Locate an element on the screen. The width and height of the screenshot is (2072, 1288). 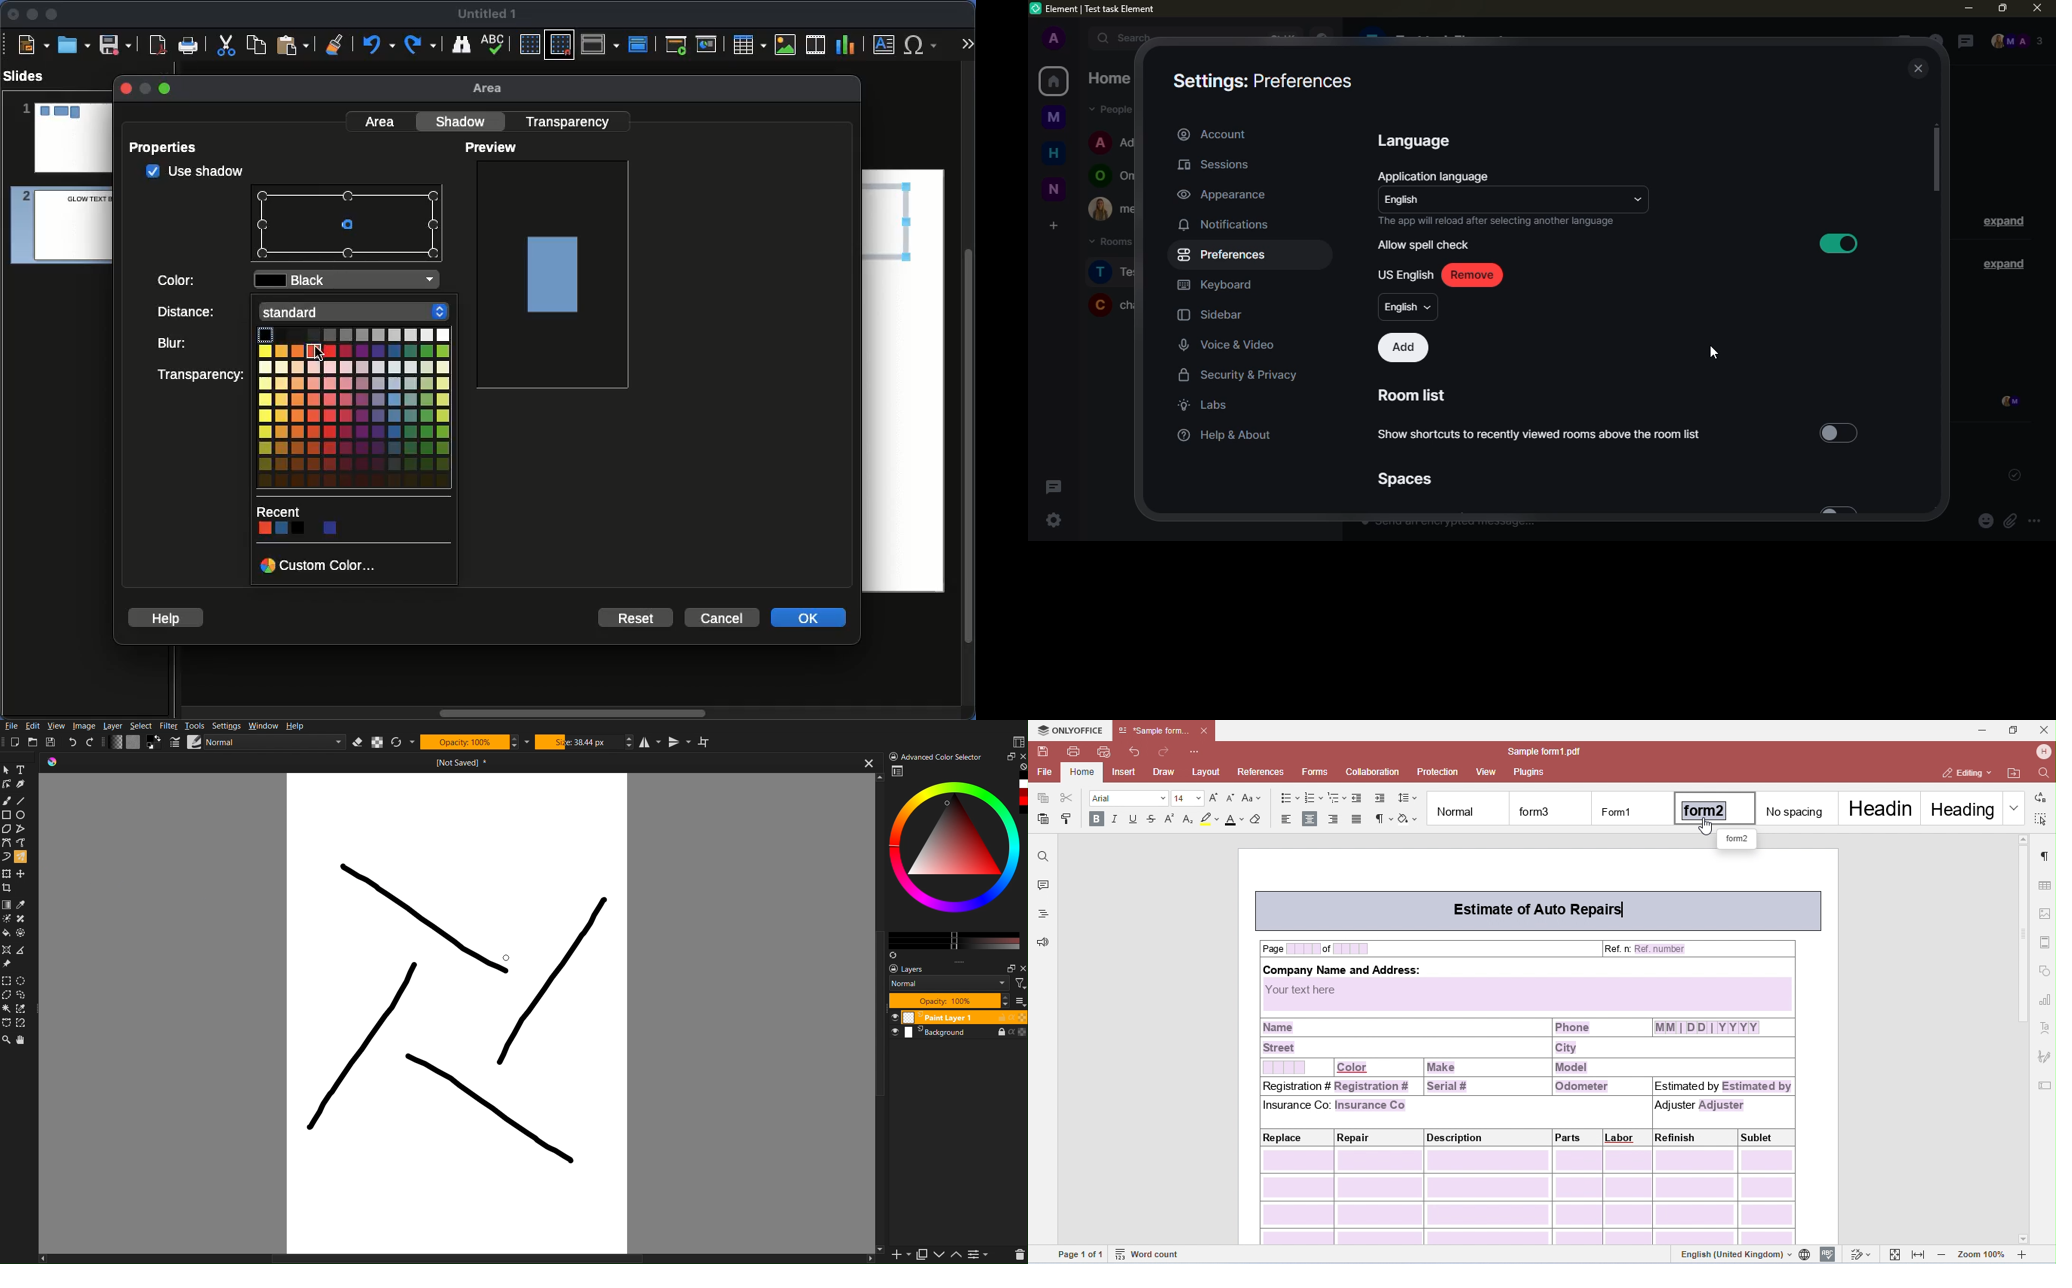
Wrap Around Mode is located at coordinates (706, 742).